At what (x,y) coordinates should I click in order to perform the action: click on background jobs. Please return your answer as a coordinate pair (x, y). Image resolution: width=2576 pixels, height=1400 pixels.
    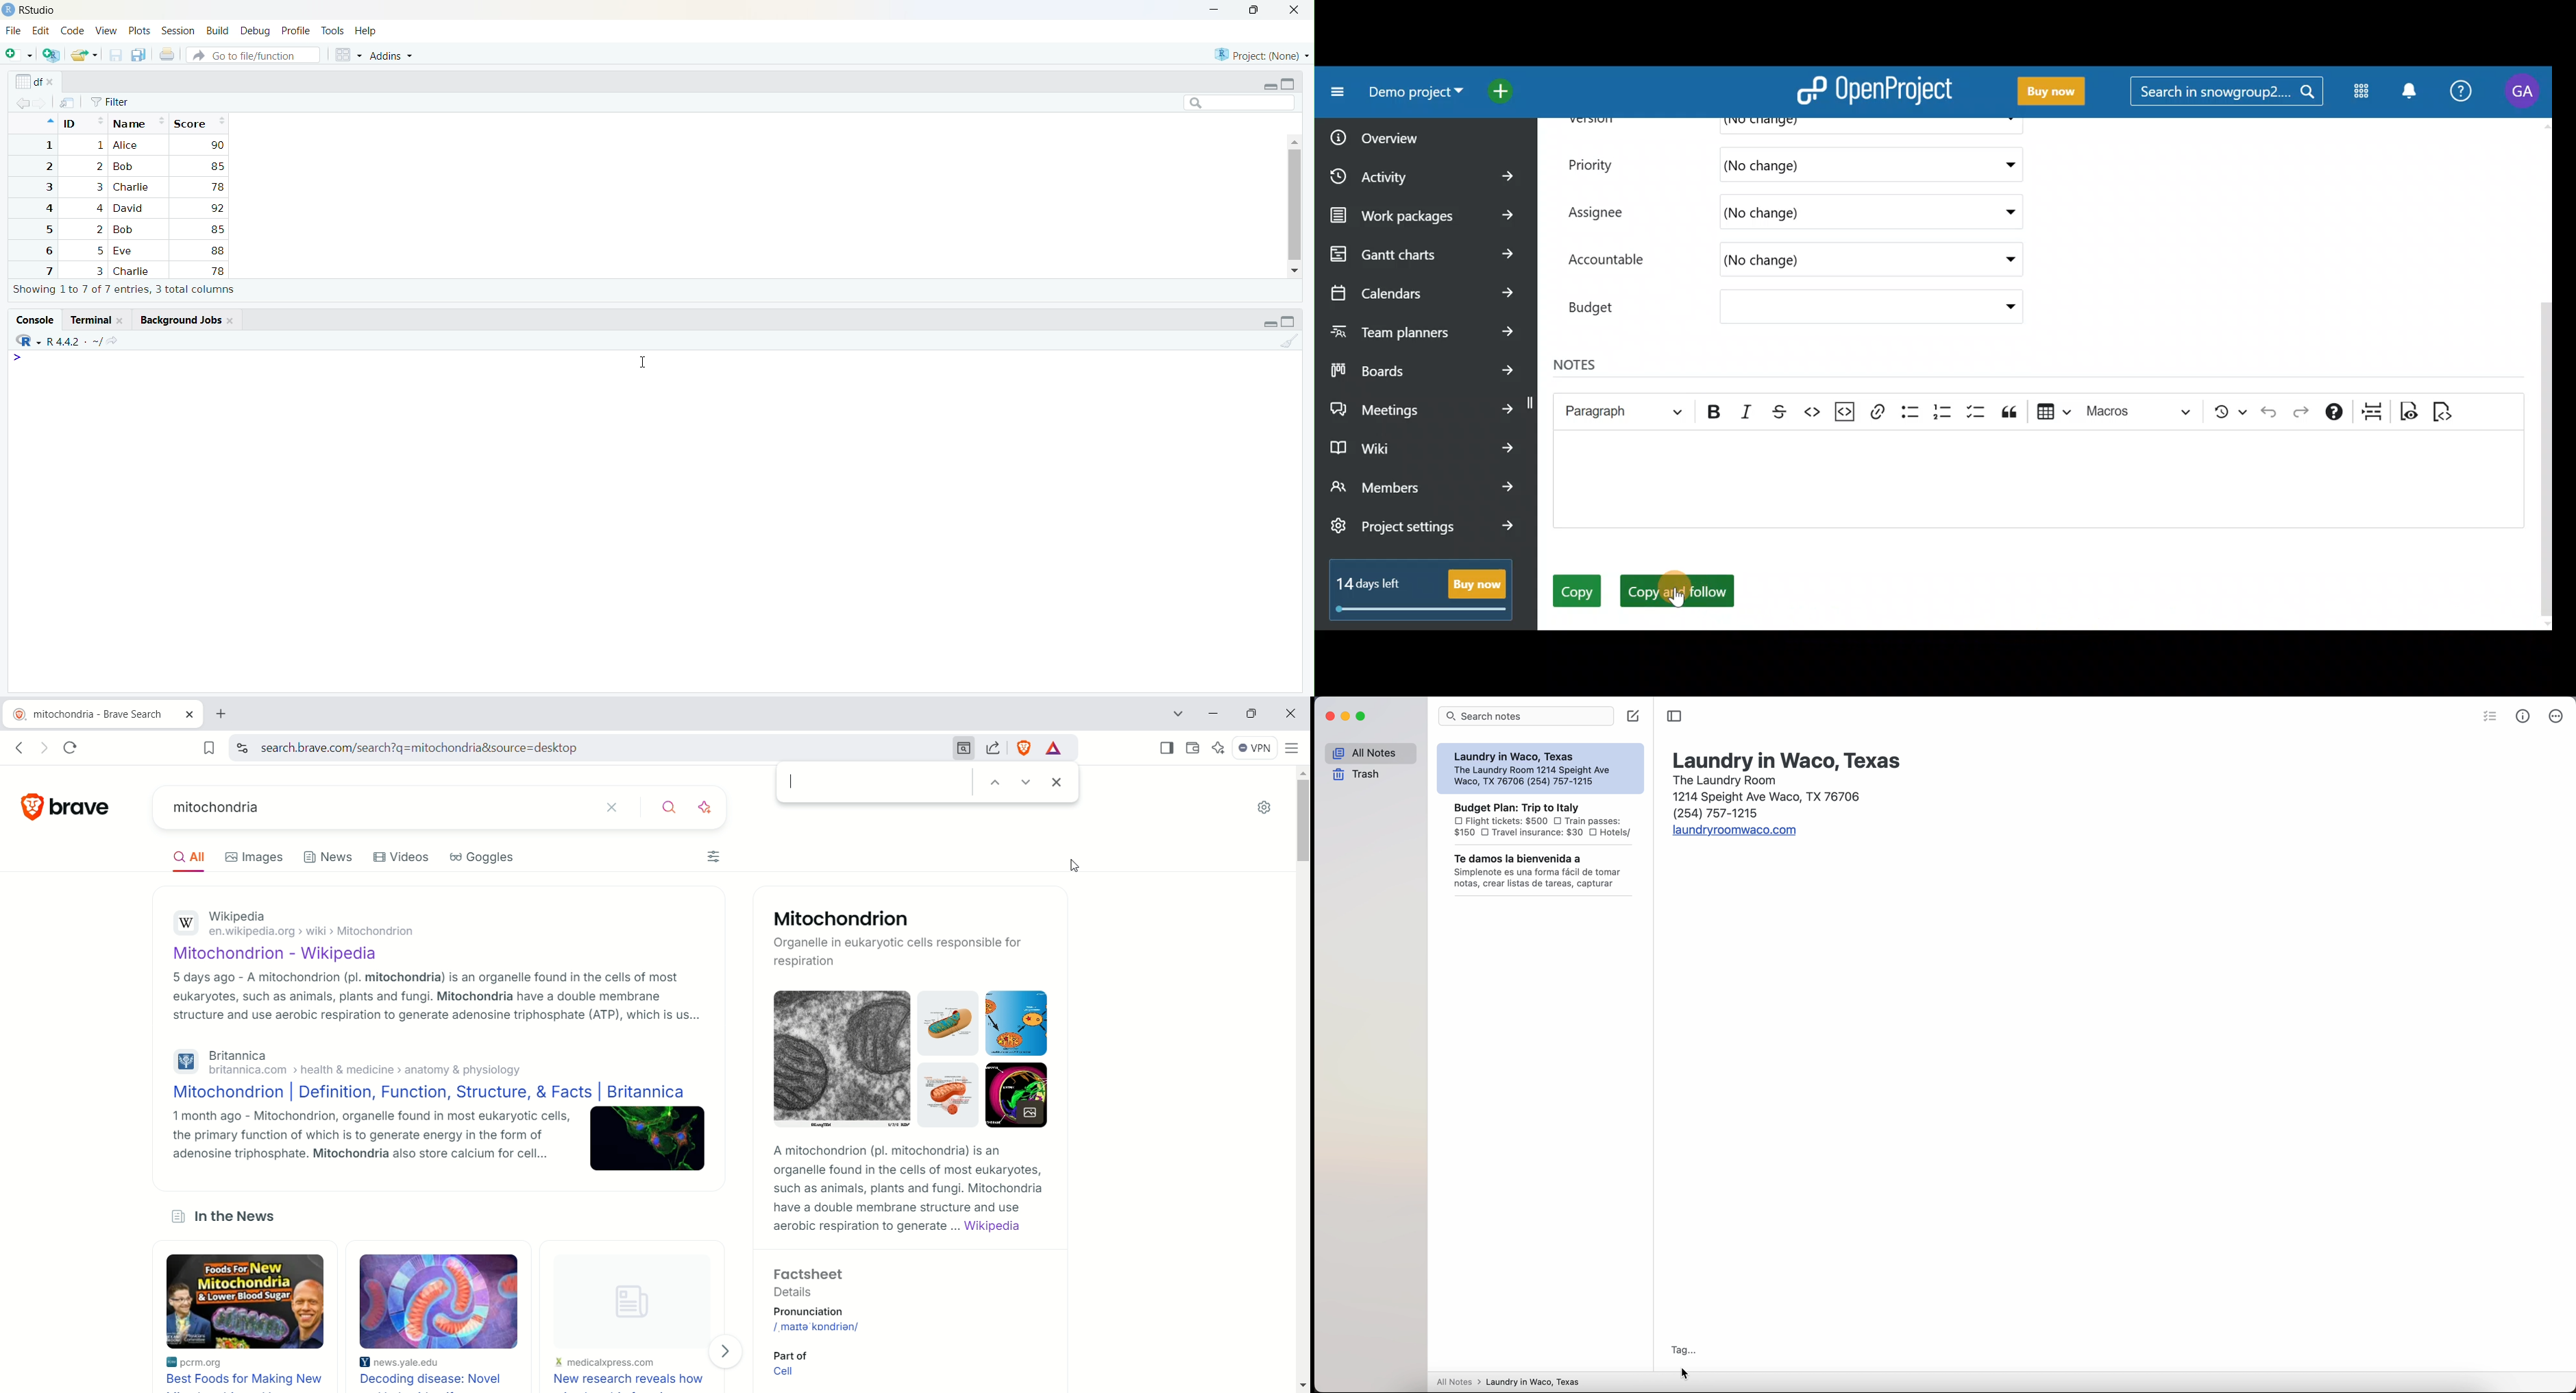
    Looking at the image, I should click on (177, 319).